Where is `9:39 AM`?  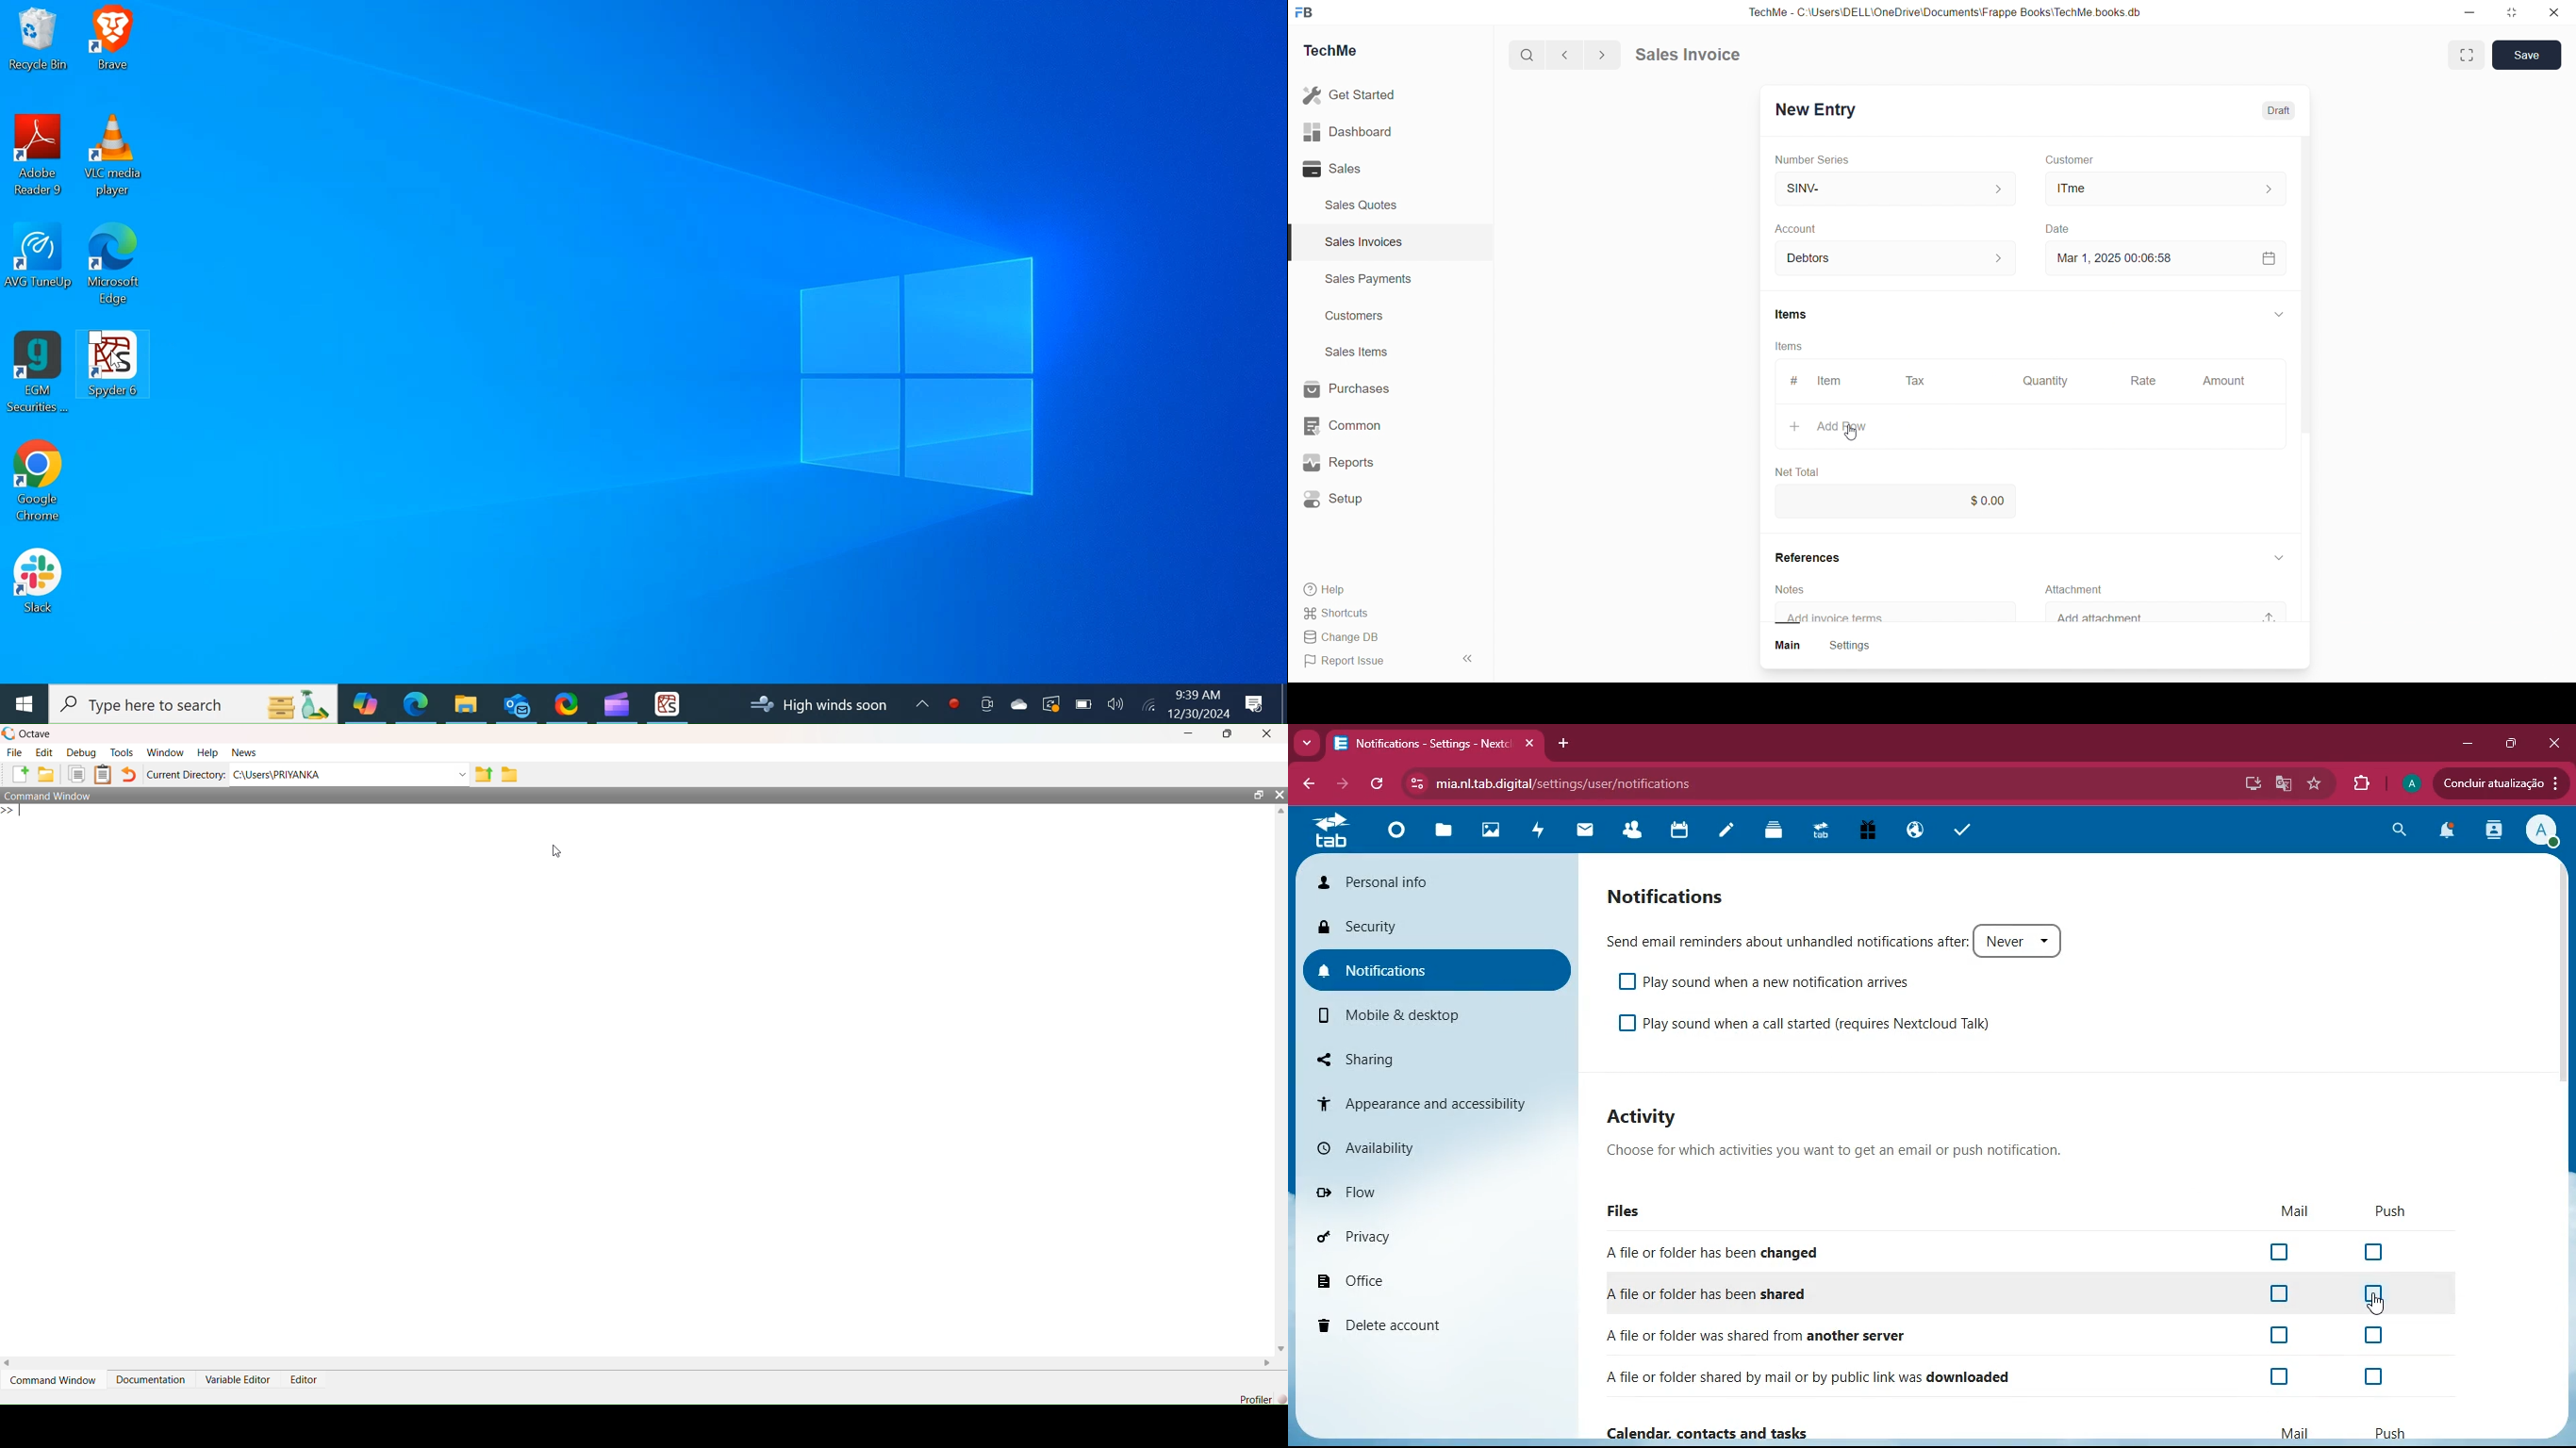
9:39 AM is located at coordinates (1197, 695).